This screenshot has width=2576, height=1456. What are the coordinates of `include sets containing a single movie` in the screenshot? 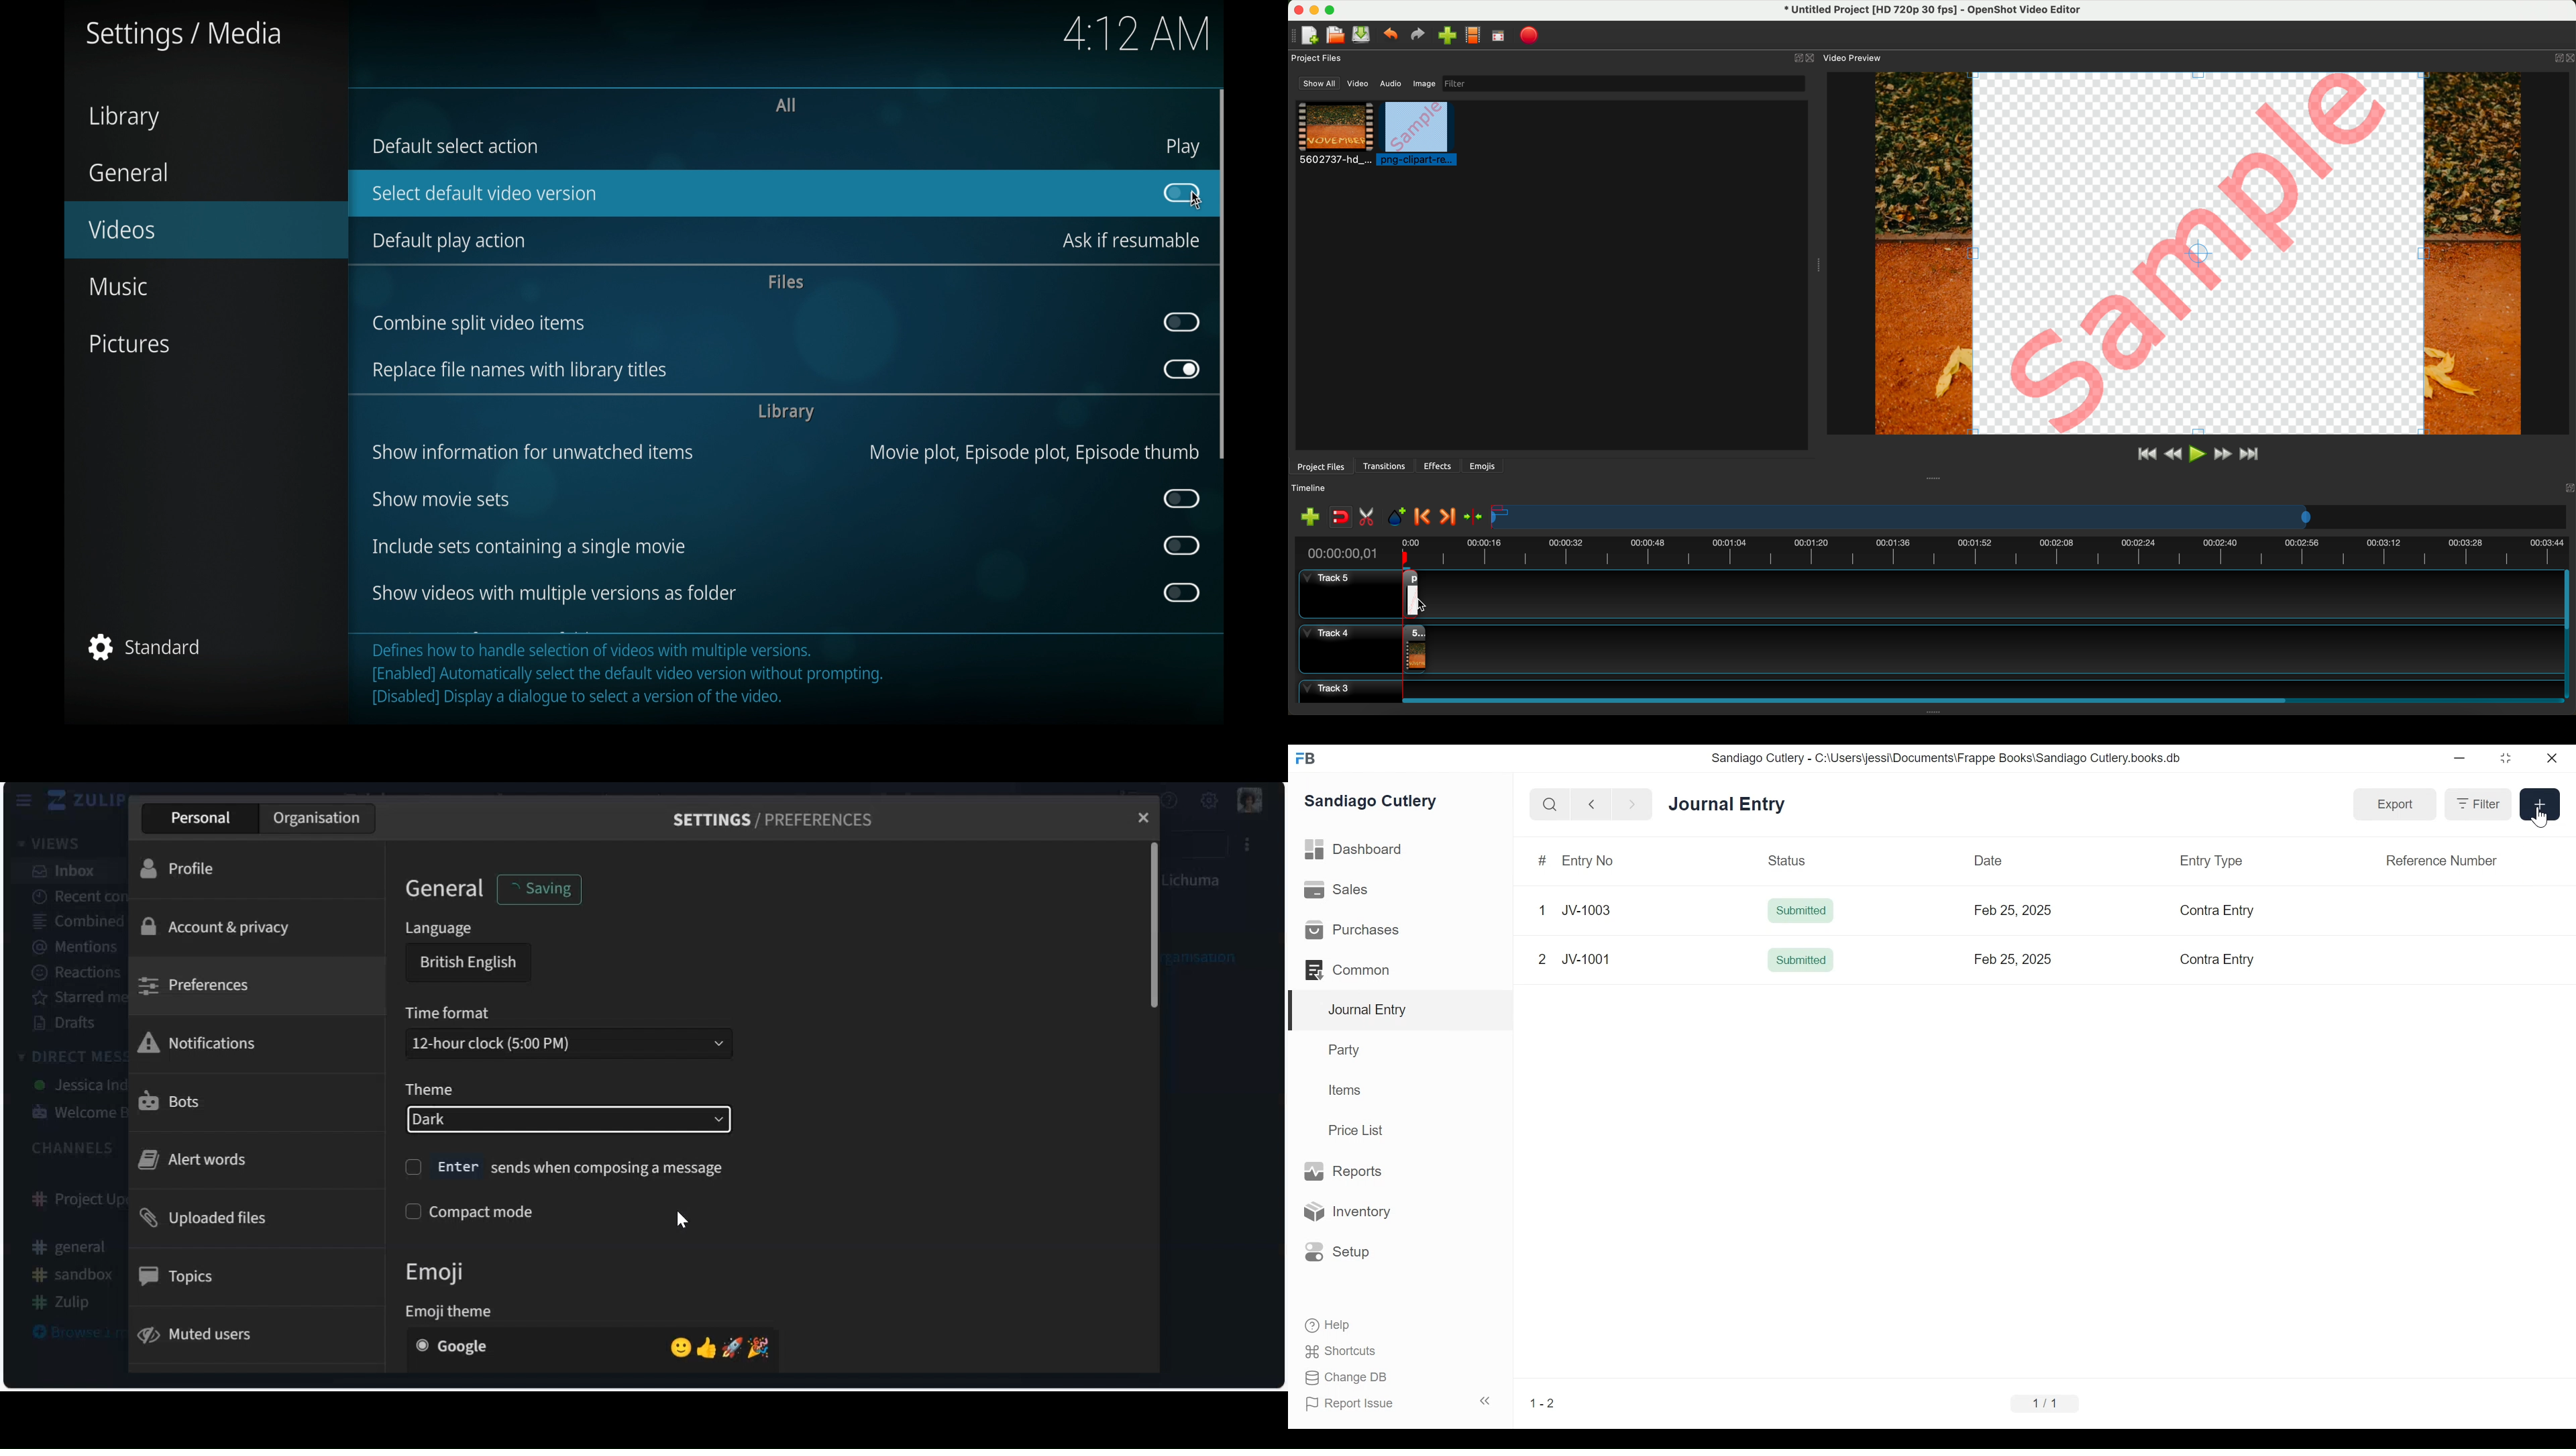 It's located at (528, 547).